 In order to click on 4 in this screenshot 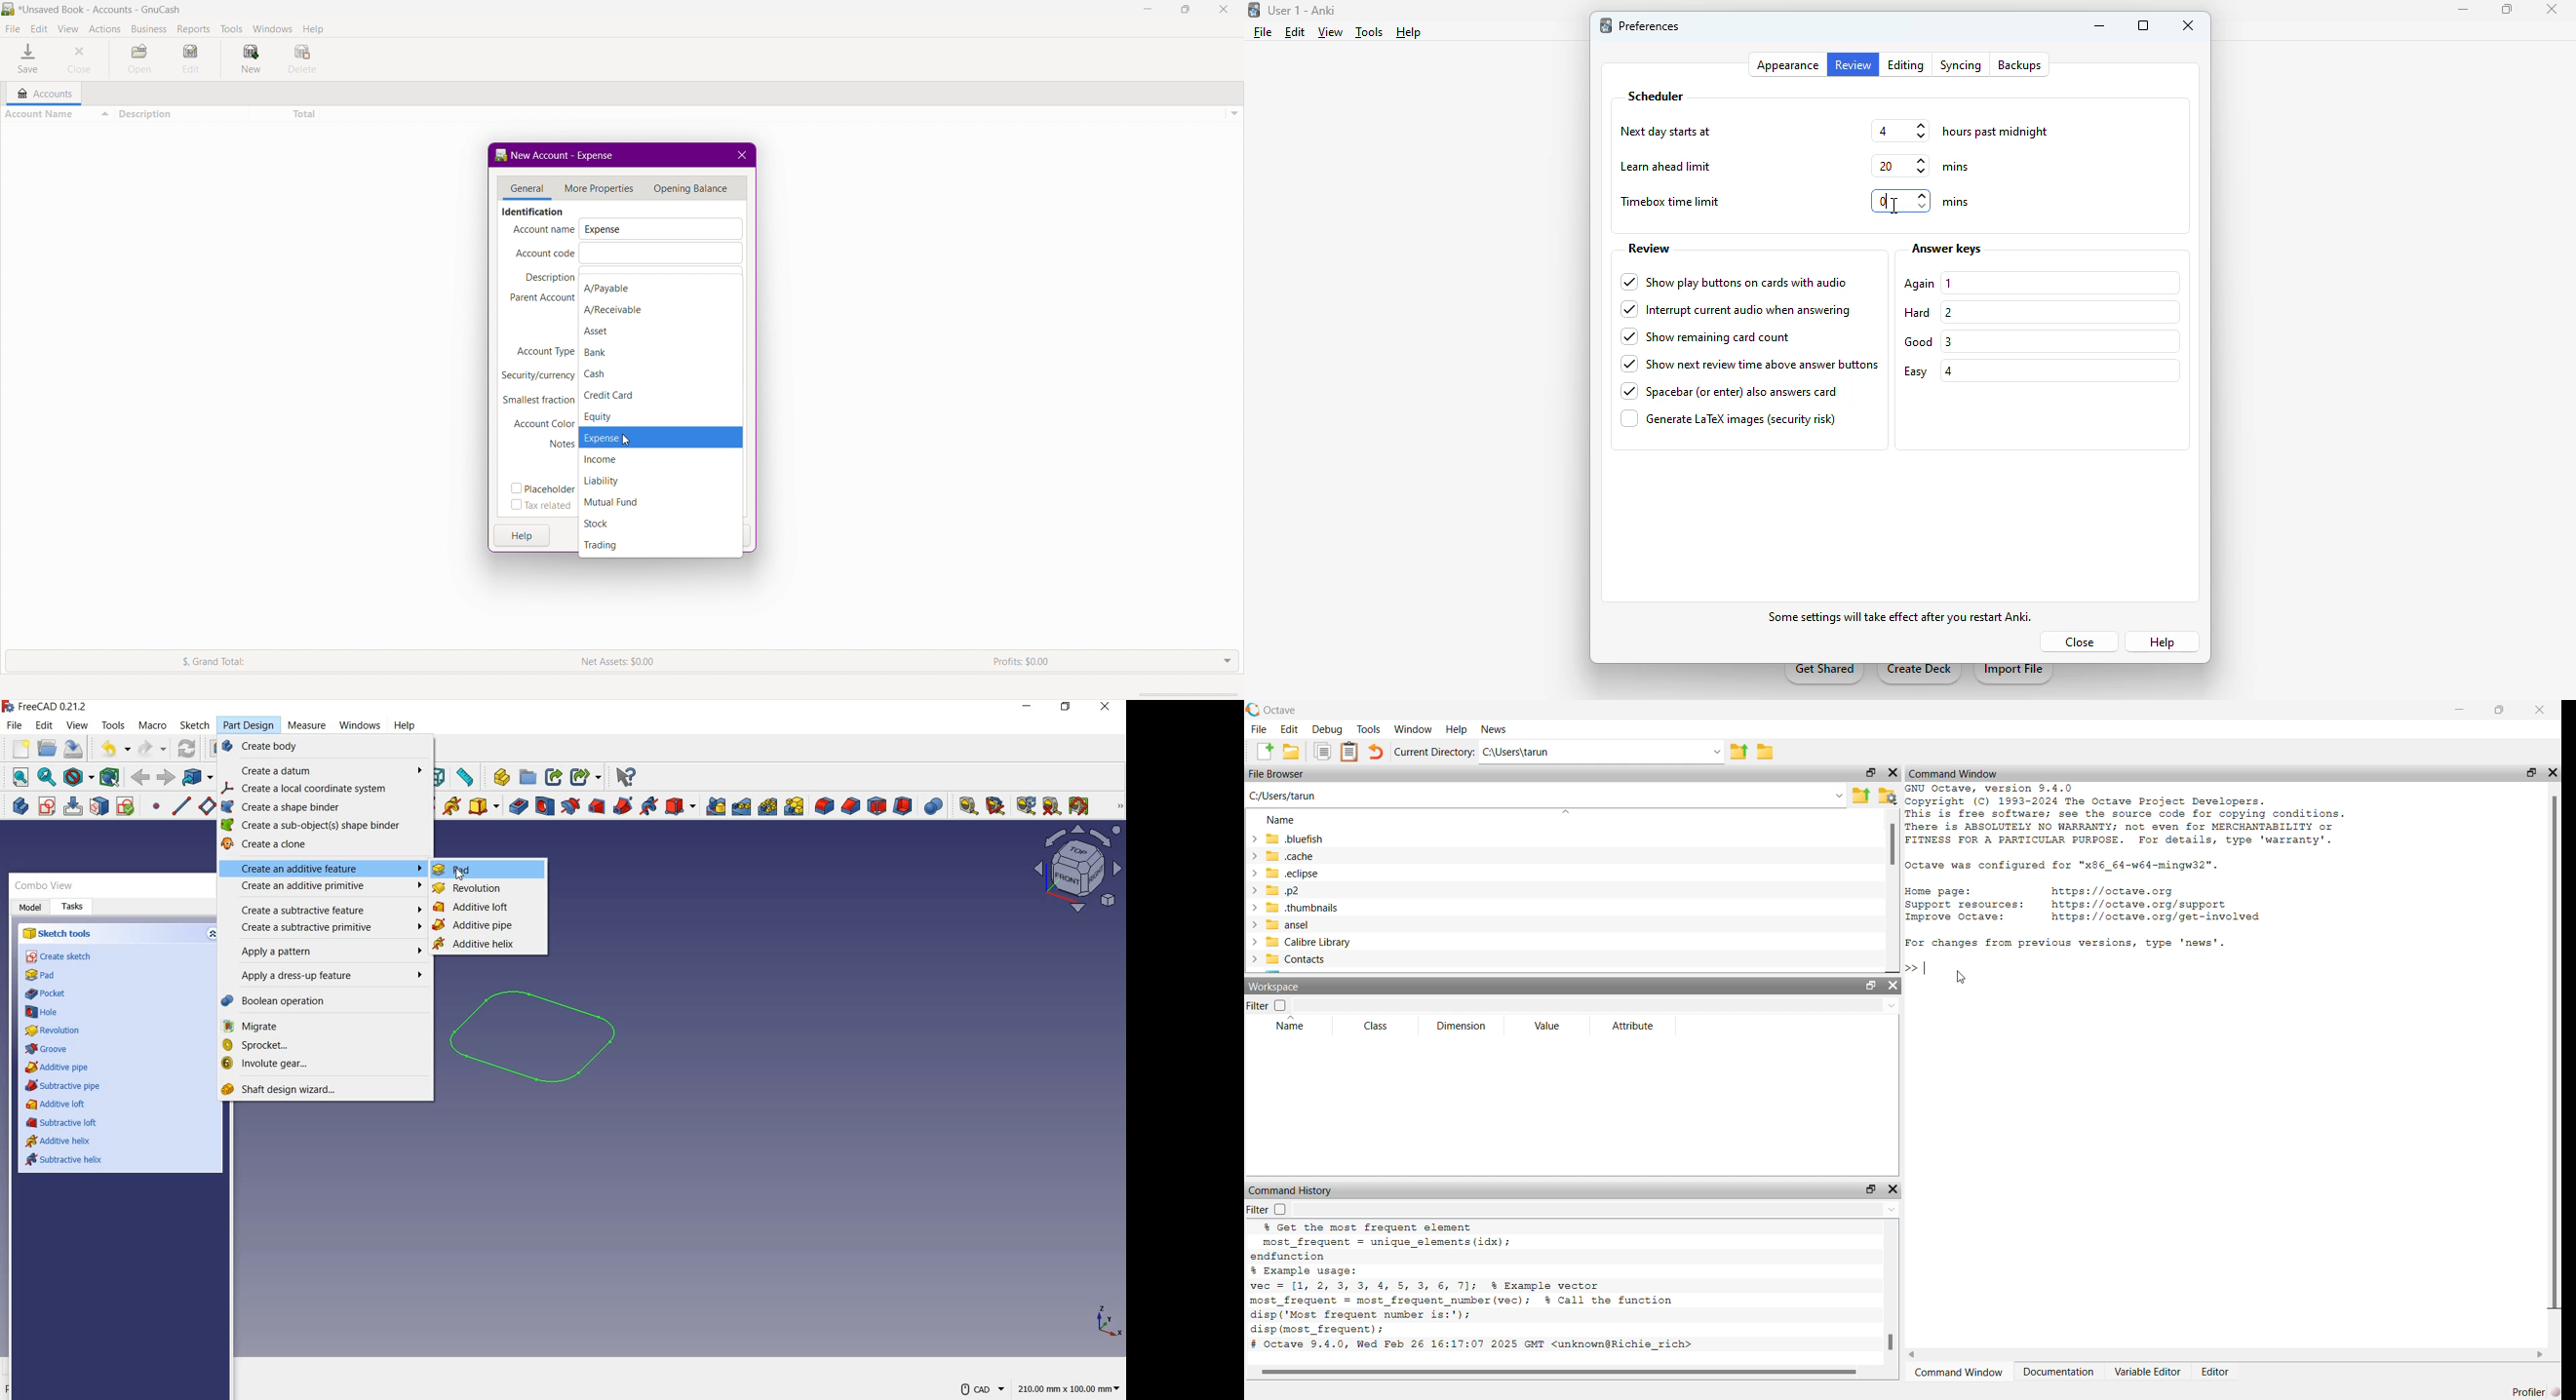, I will do `click(1901, 131)`.